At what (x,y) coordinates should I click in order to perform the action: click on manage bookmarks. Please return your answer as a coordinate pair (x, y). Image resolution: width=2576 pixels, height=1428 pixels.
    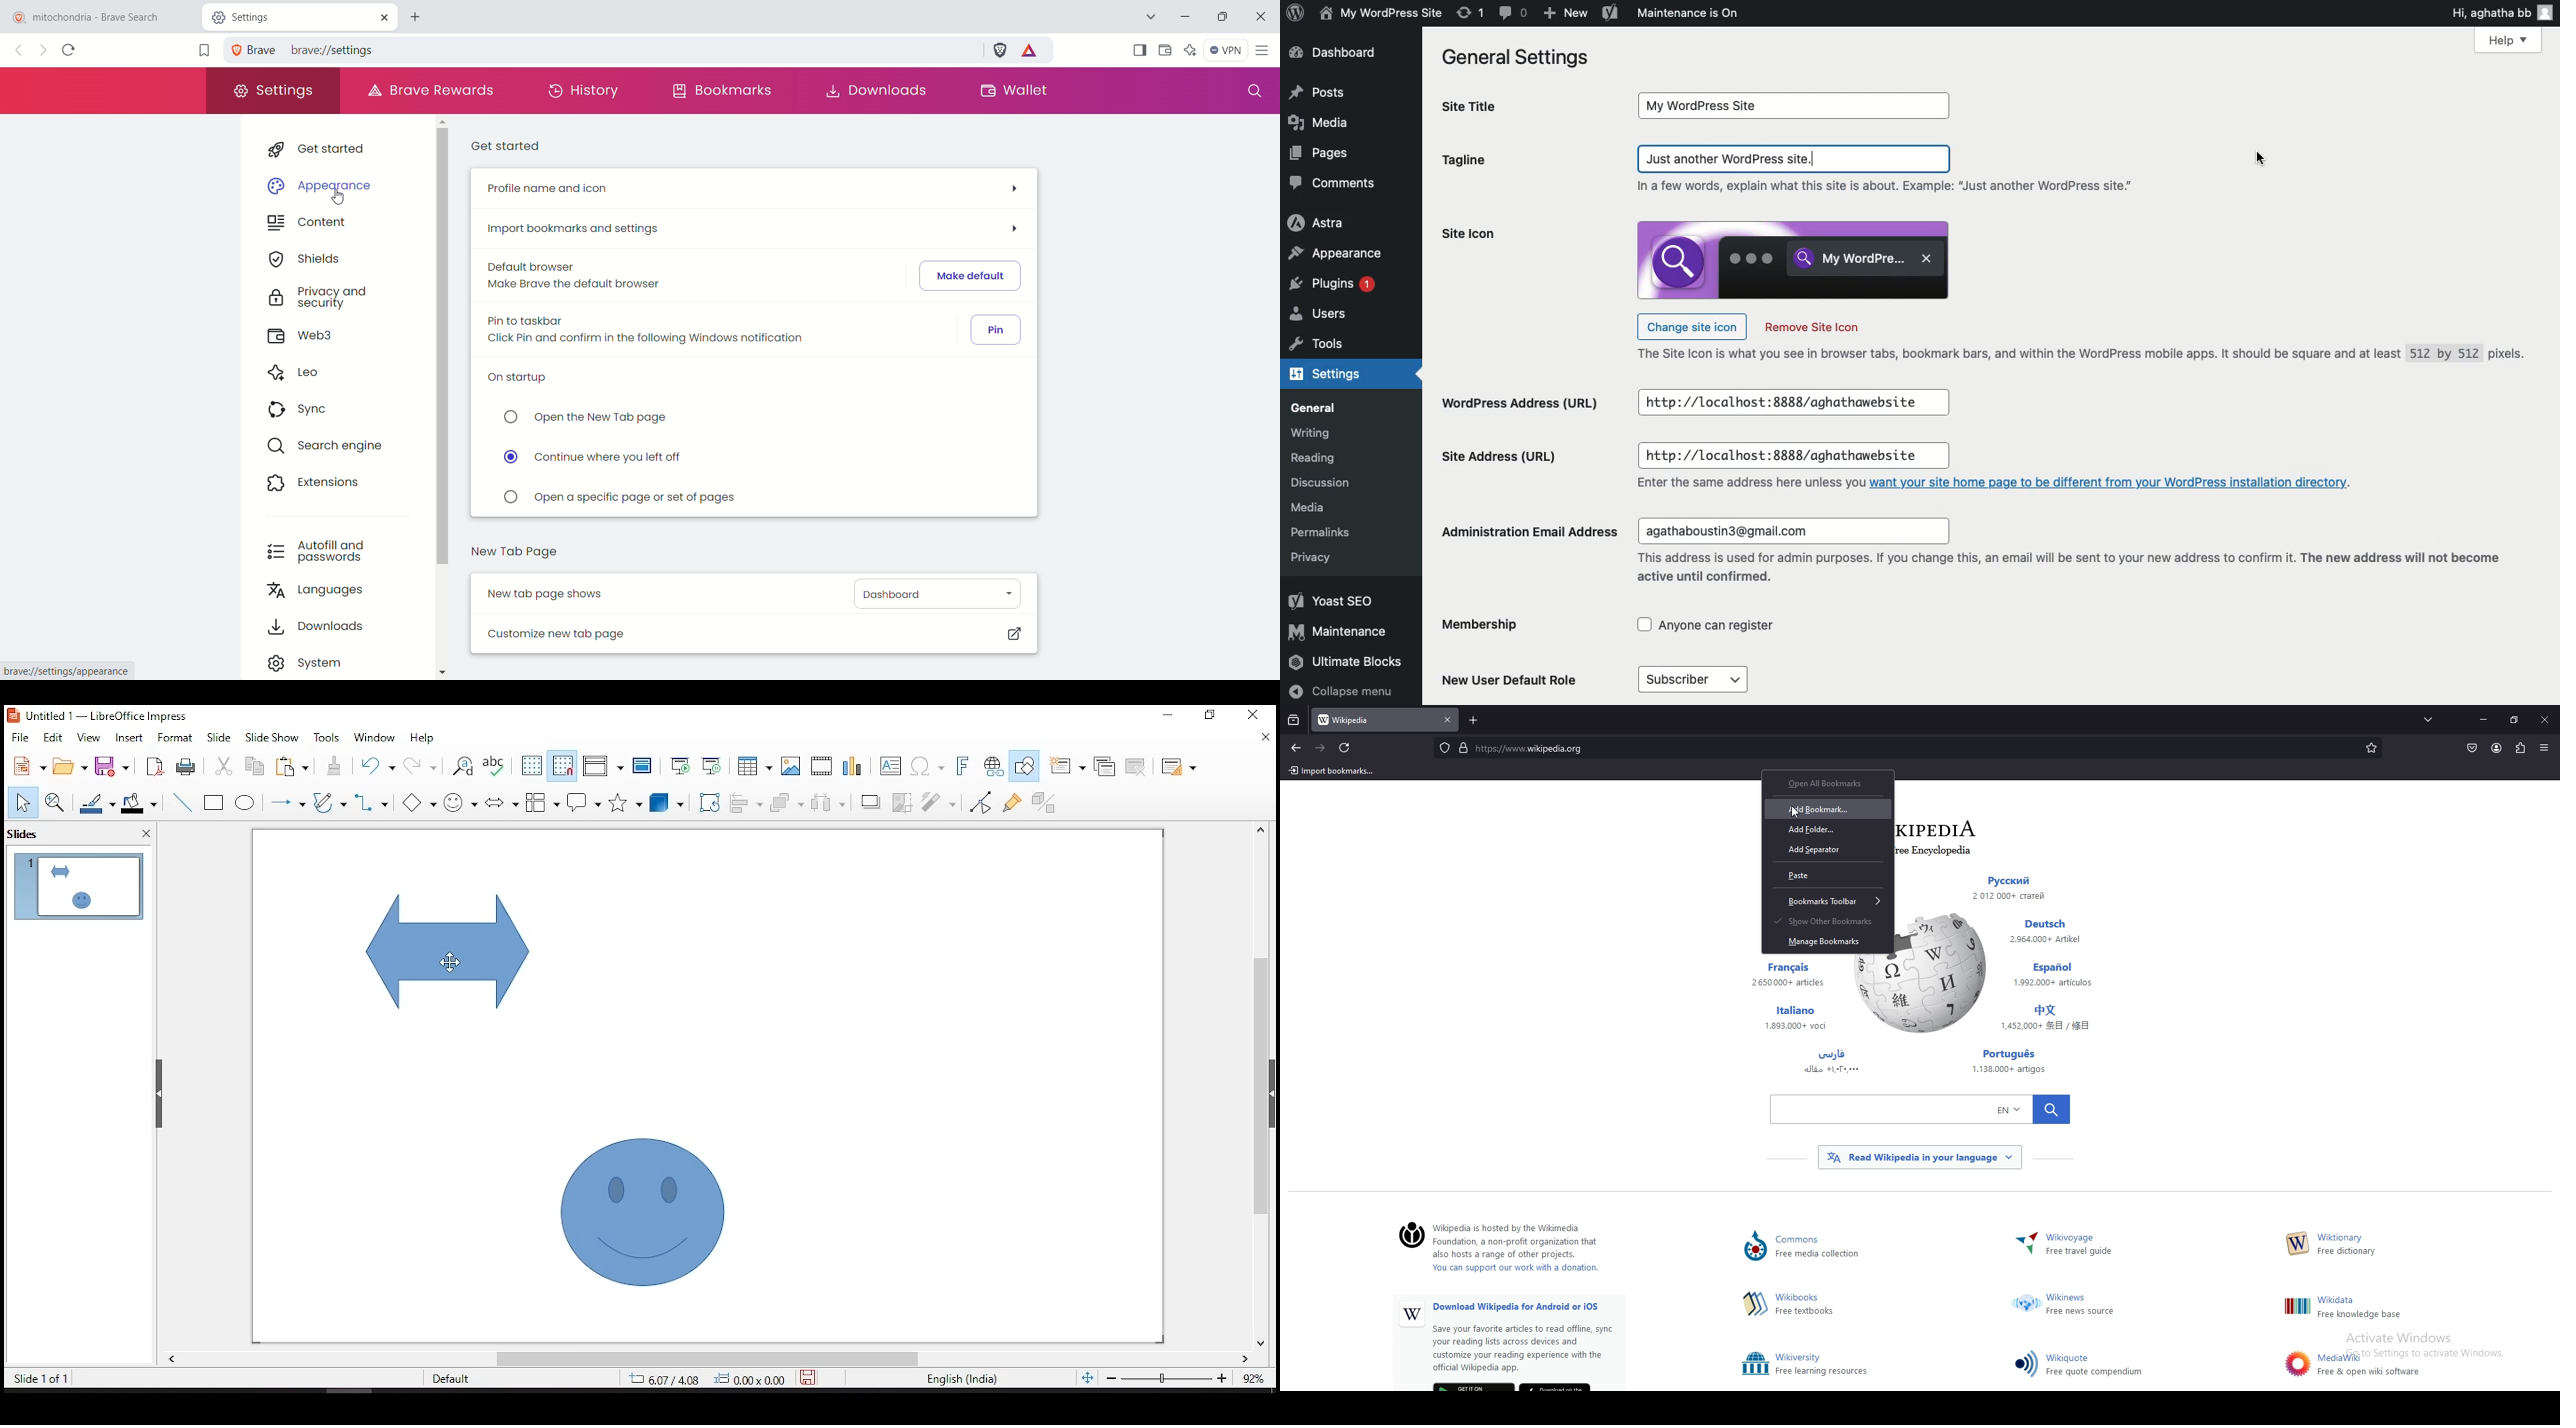
    Looking at the image, I should click on (1827, 942).